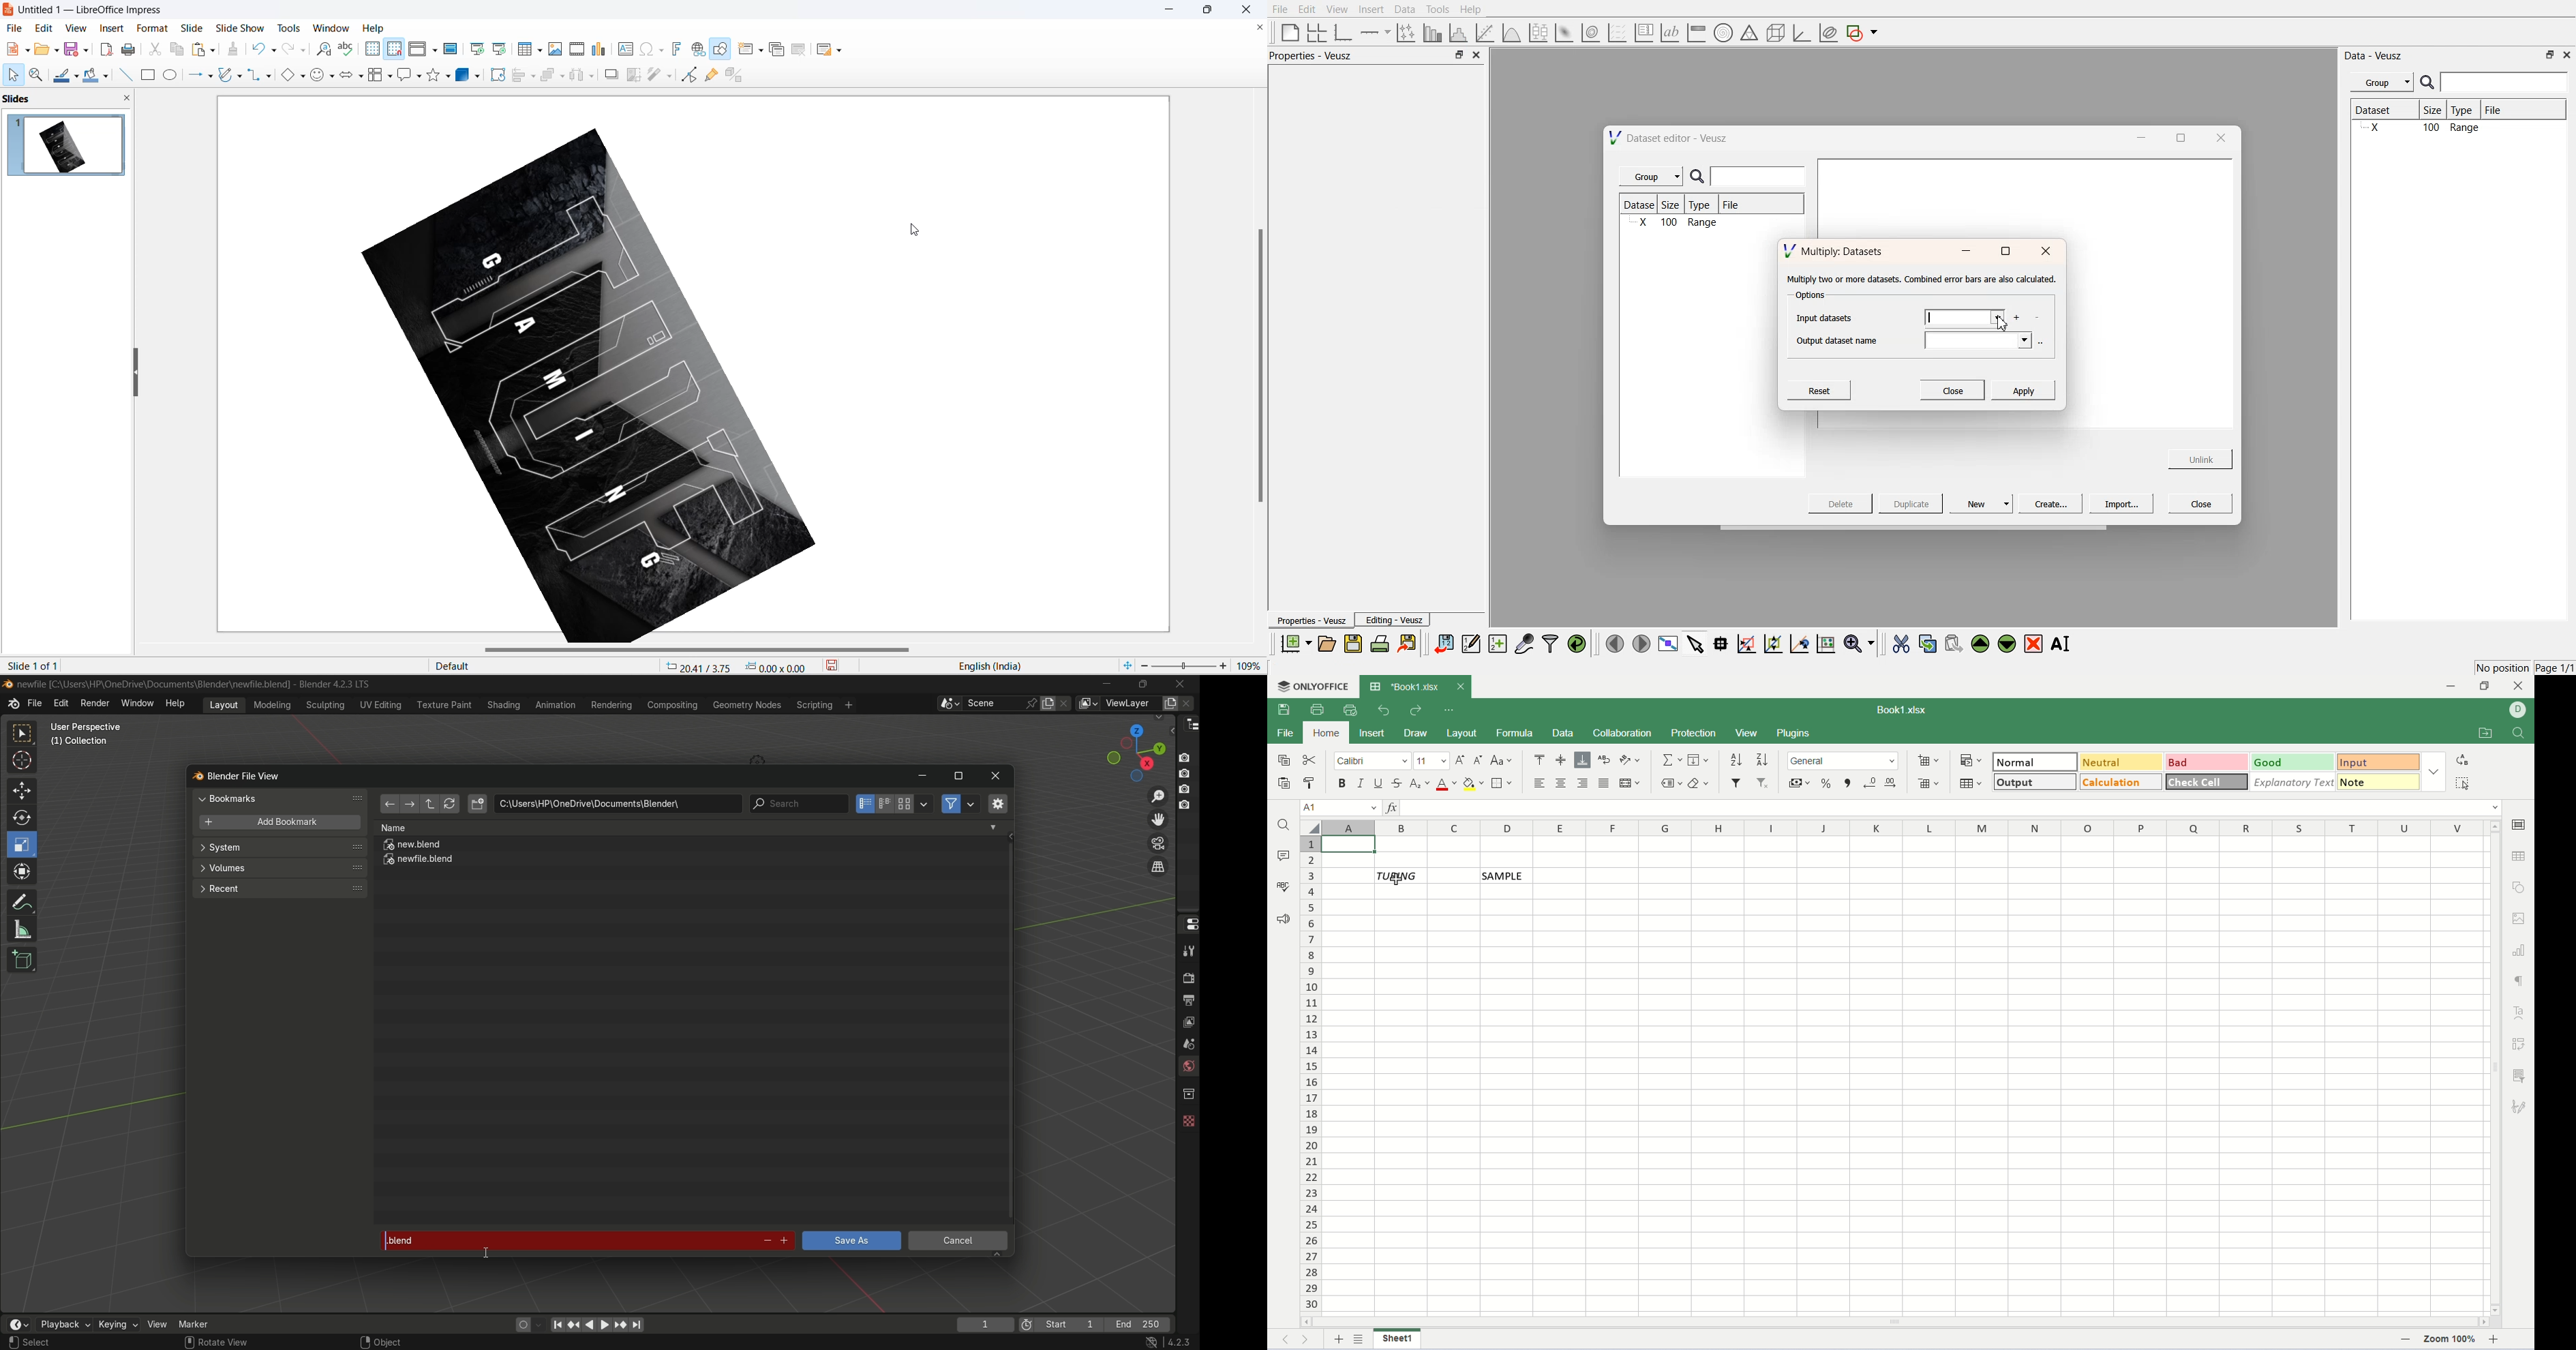 Image resolution: width=2576 pixels, height=1372 pixels. I want to click on basic shapes, so click(285, 76).